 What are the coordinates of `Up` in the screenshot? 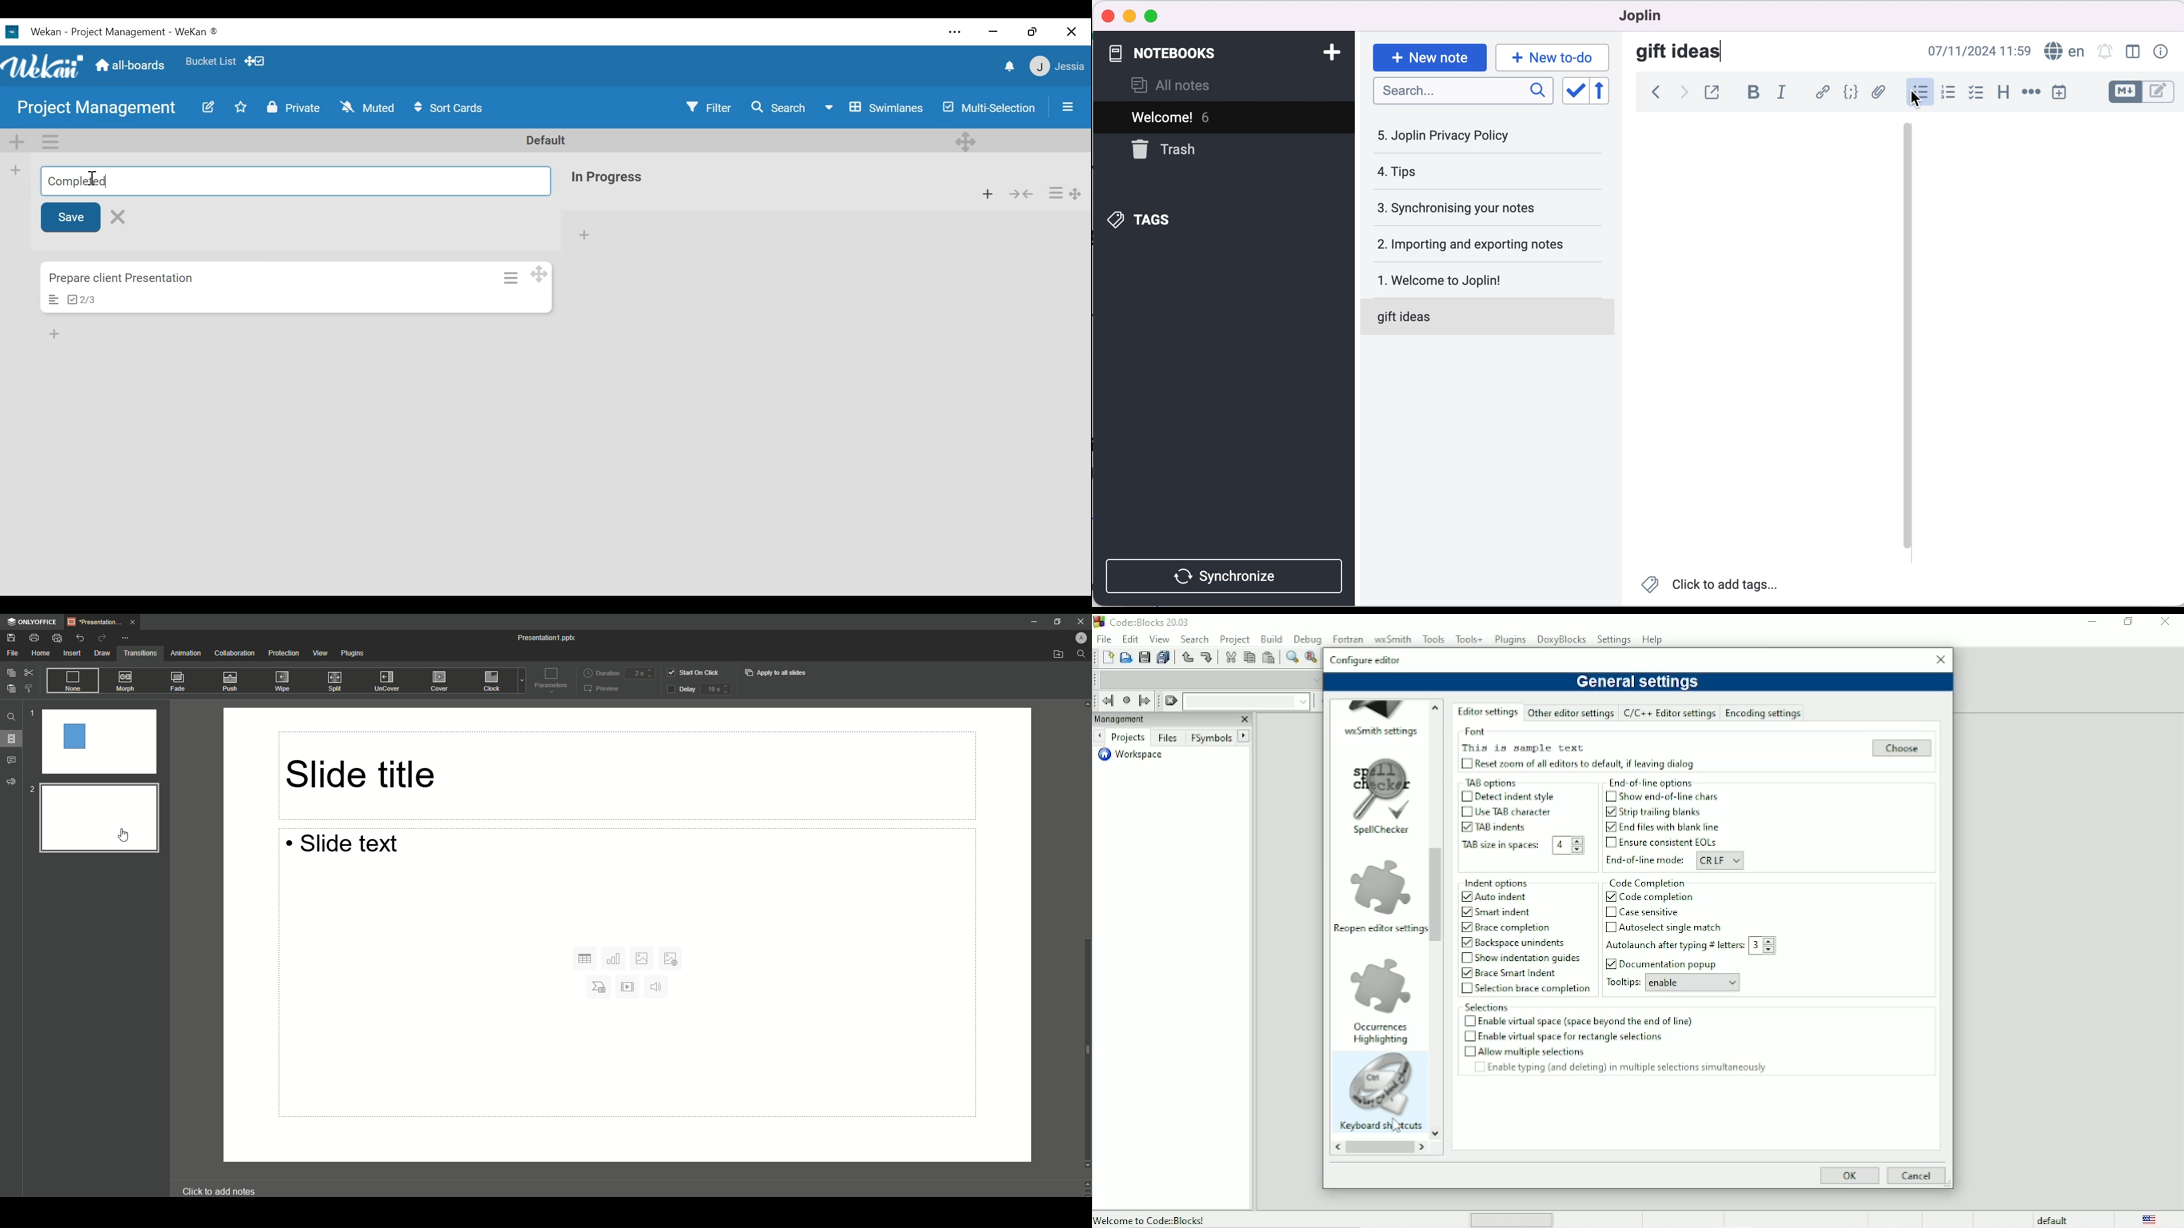 It's located at (1085, 703).